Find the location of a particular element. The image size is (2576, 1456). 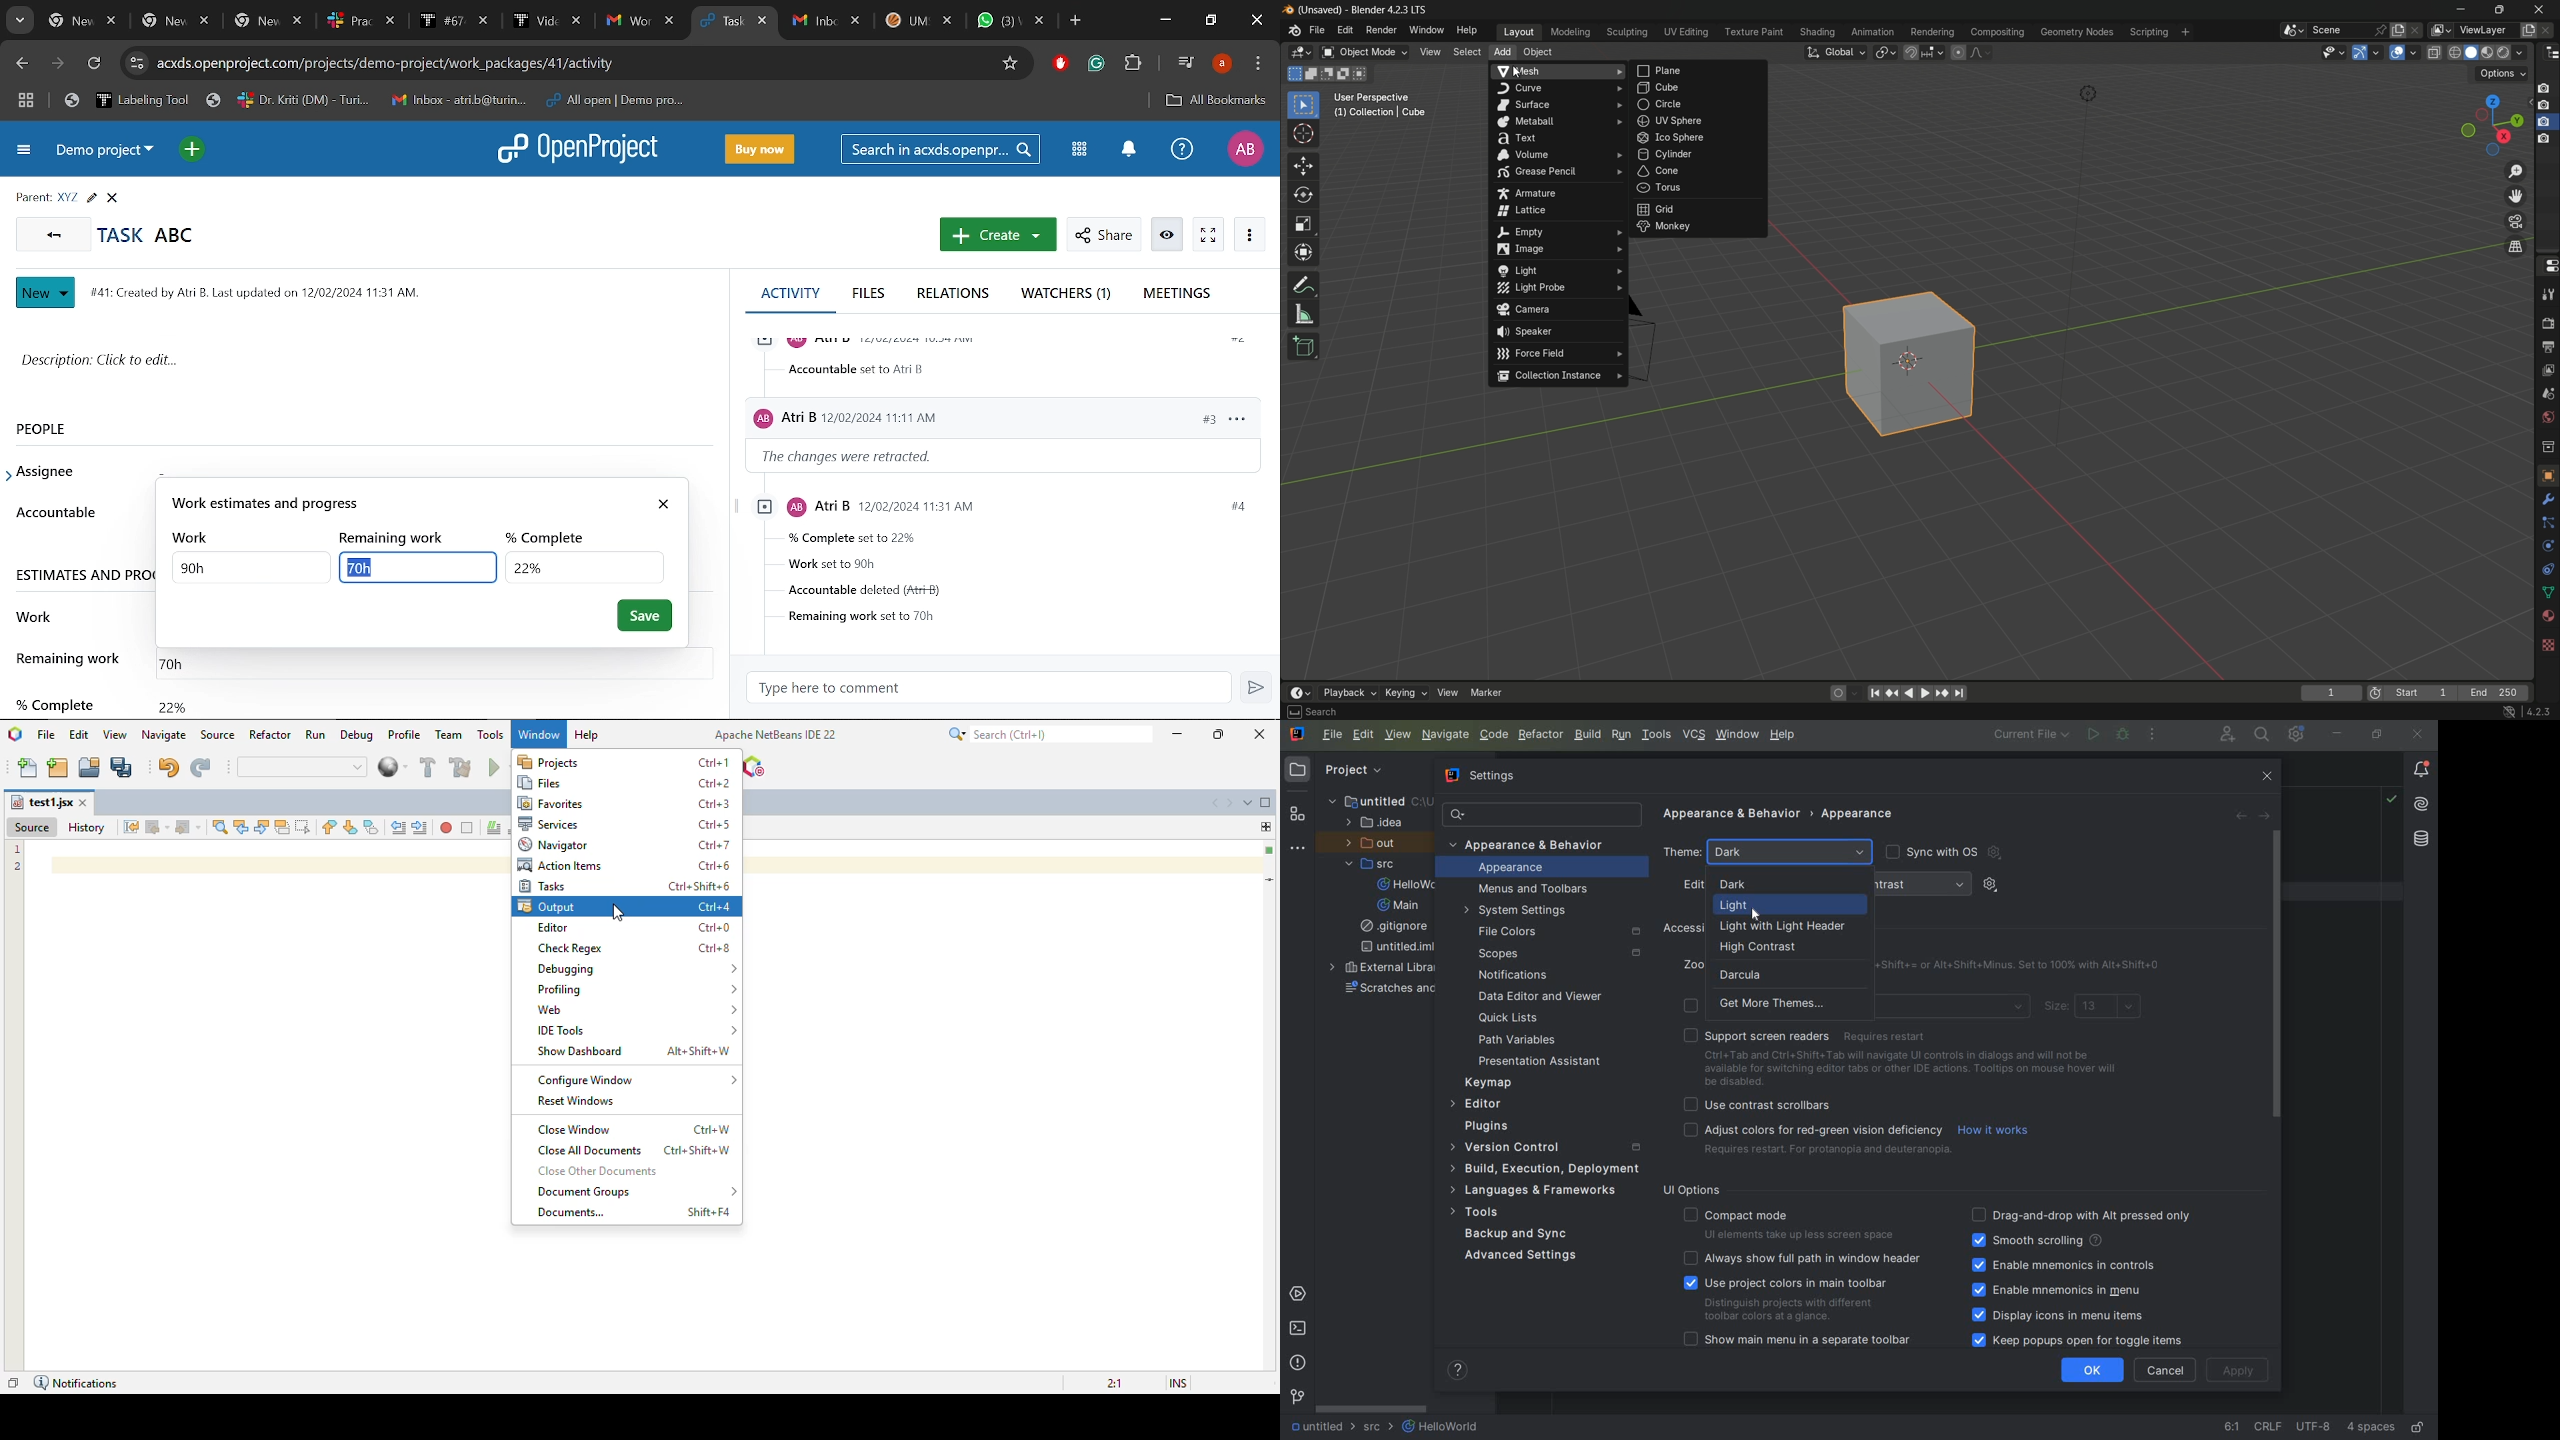

clean and build project is located at coordinates (461, 766).